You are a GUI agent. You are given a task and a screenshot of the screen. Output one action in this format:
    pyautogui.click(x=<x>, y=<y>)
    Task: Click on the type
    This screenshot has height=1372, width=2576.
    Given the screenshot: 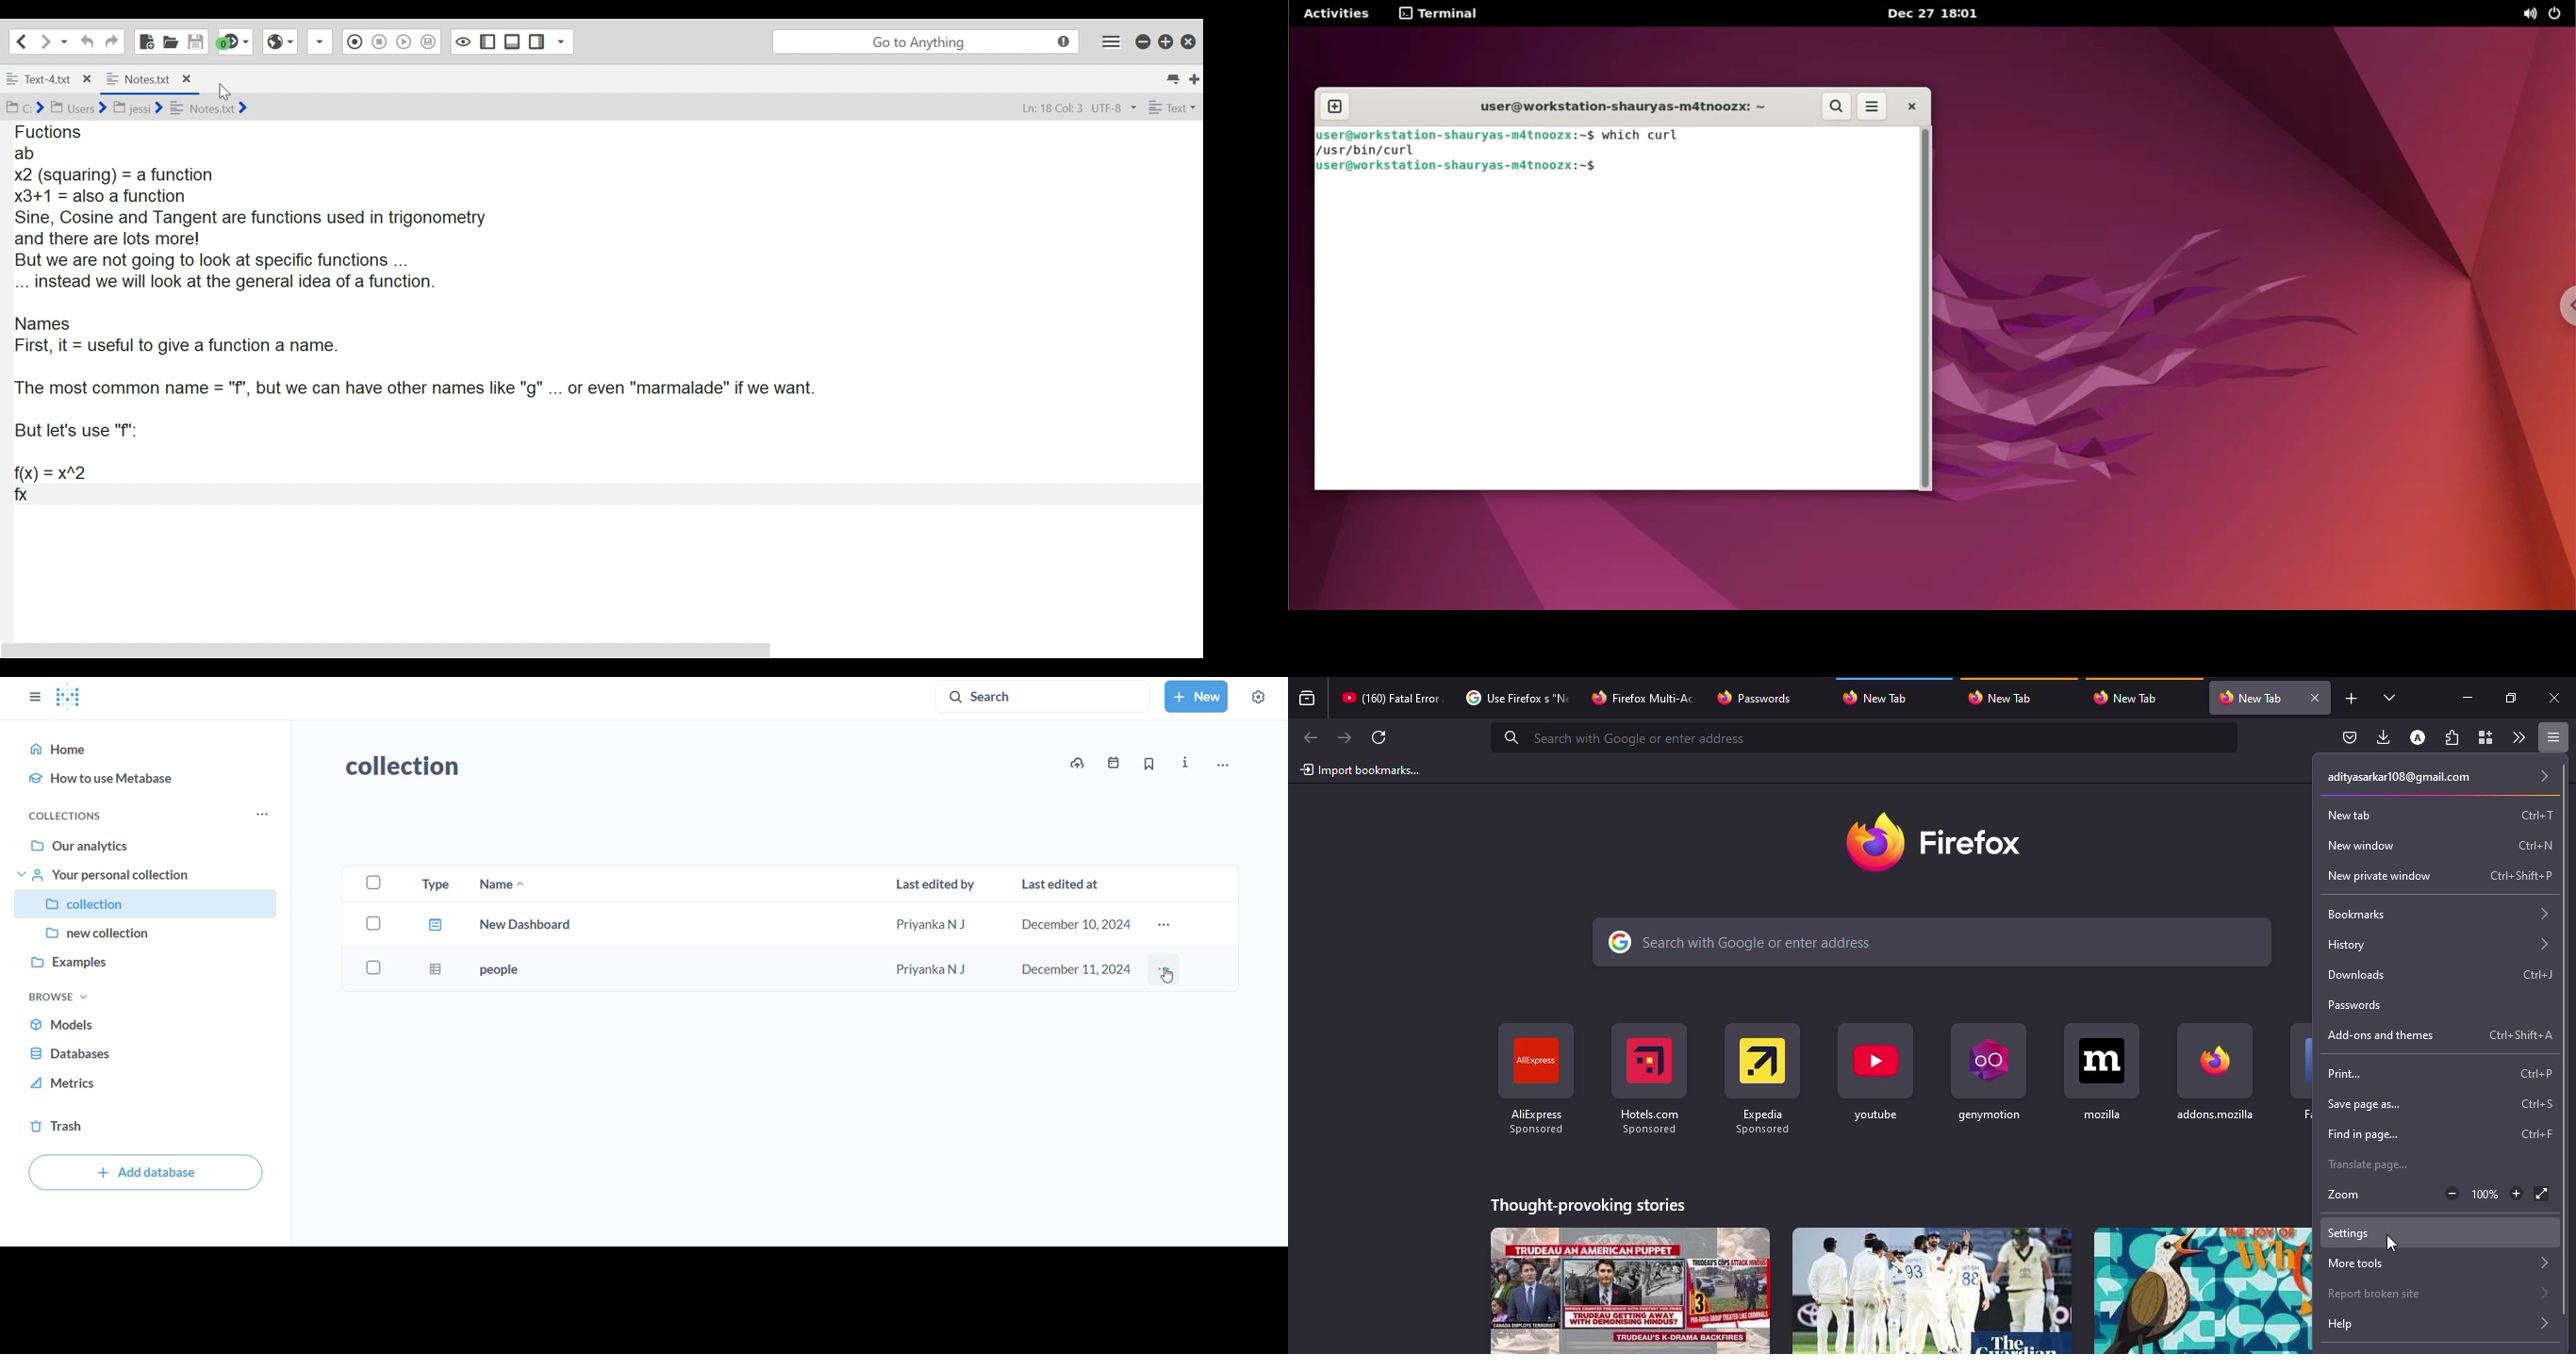 What is the action you would take?
    pyautogui.click(x=431, y=884)
    